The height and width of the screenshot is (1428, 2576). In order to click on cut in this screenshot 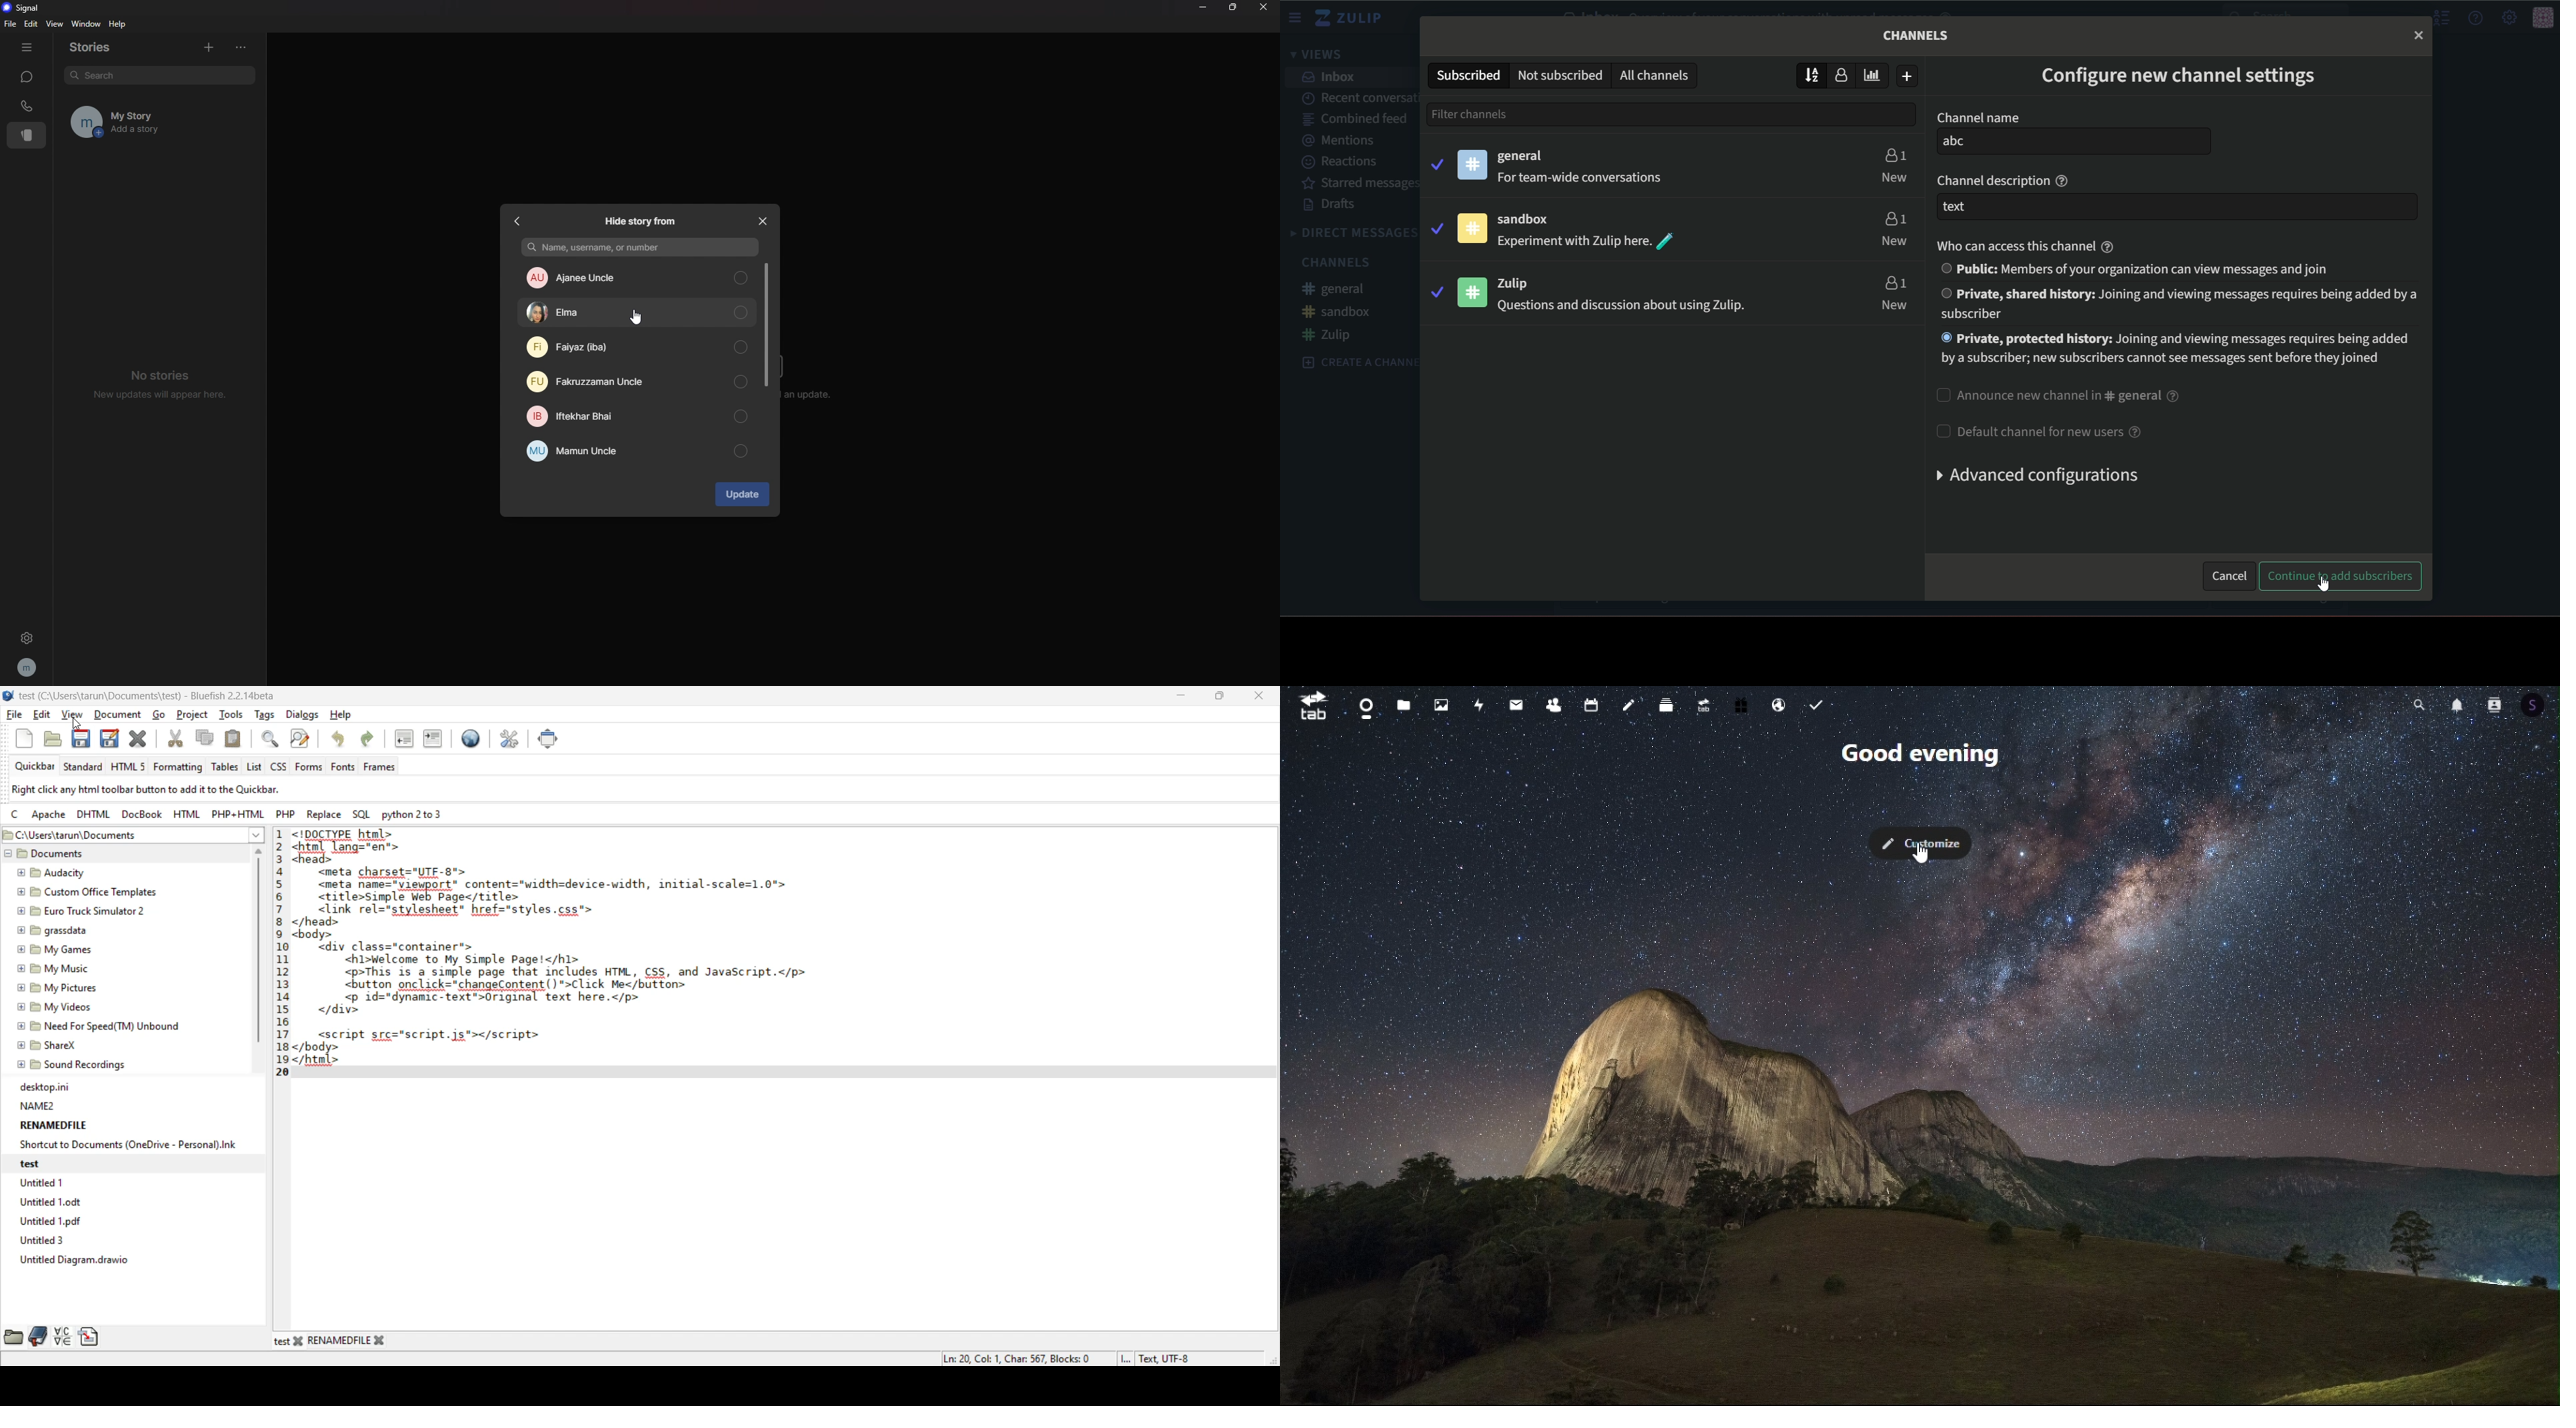, I will do `click(175, 739)`.